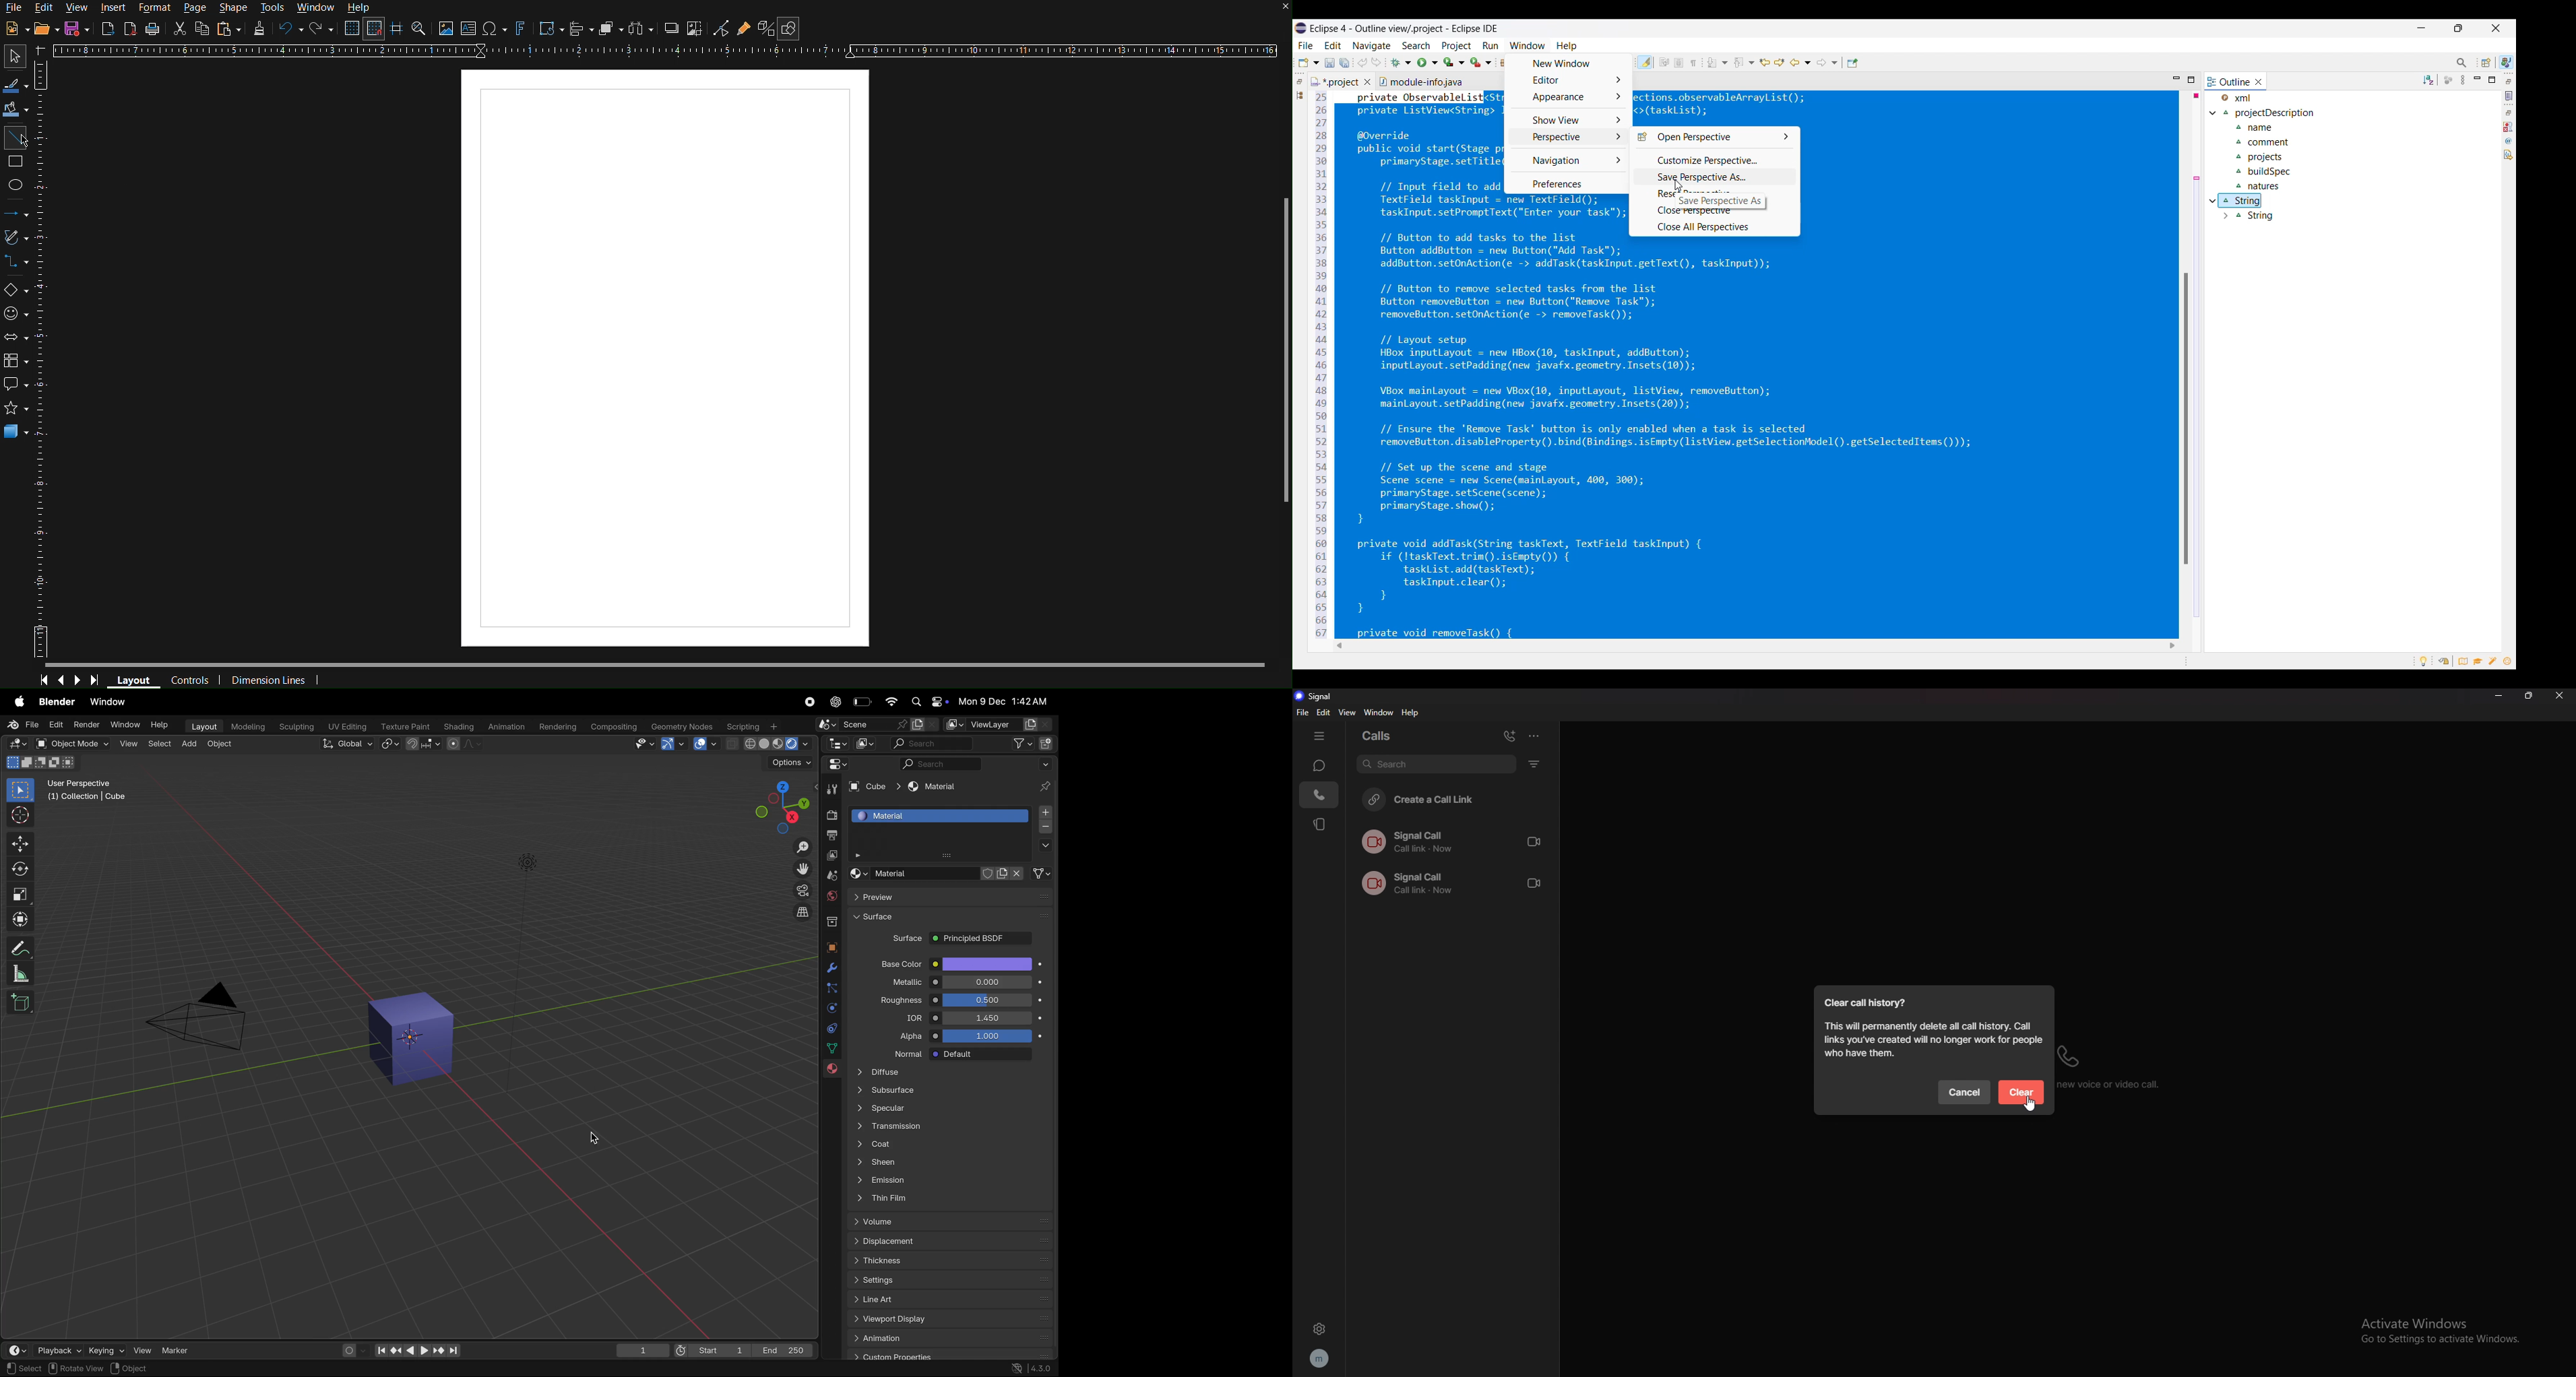  Describe the element at coordinates (668, 52) in the screenshot. I see `Horizontal Ruler` at that location.